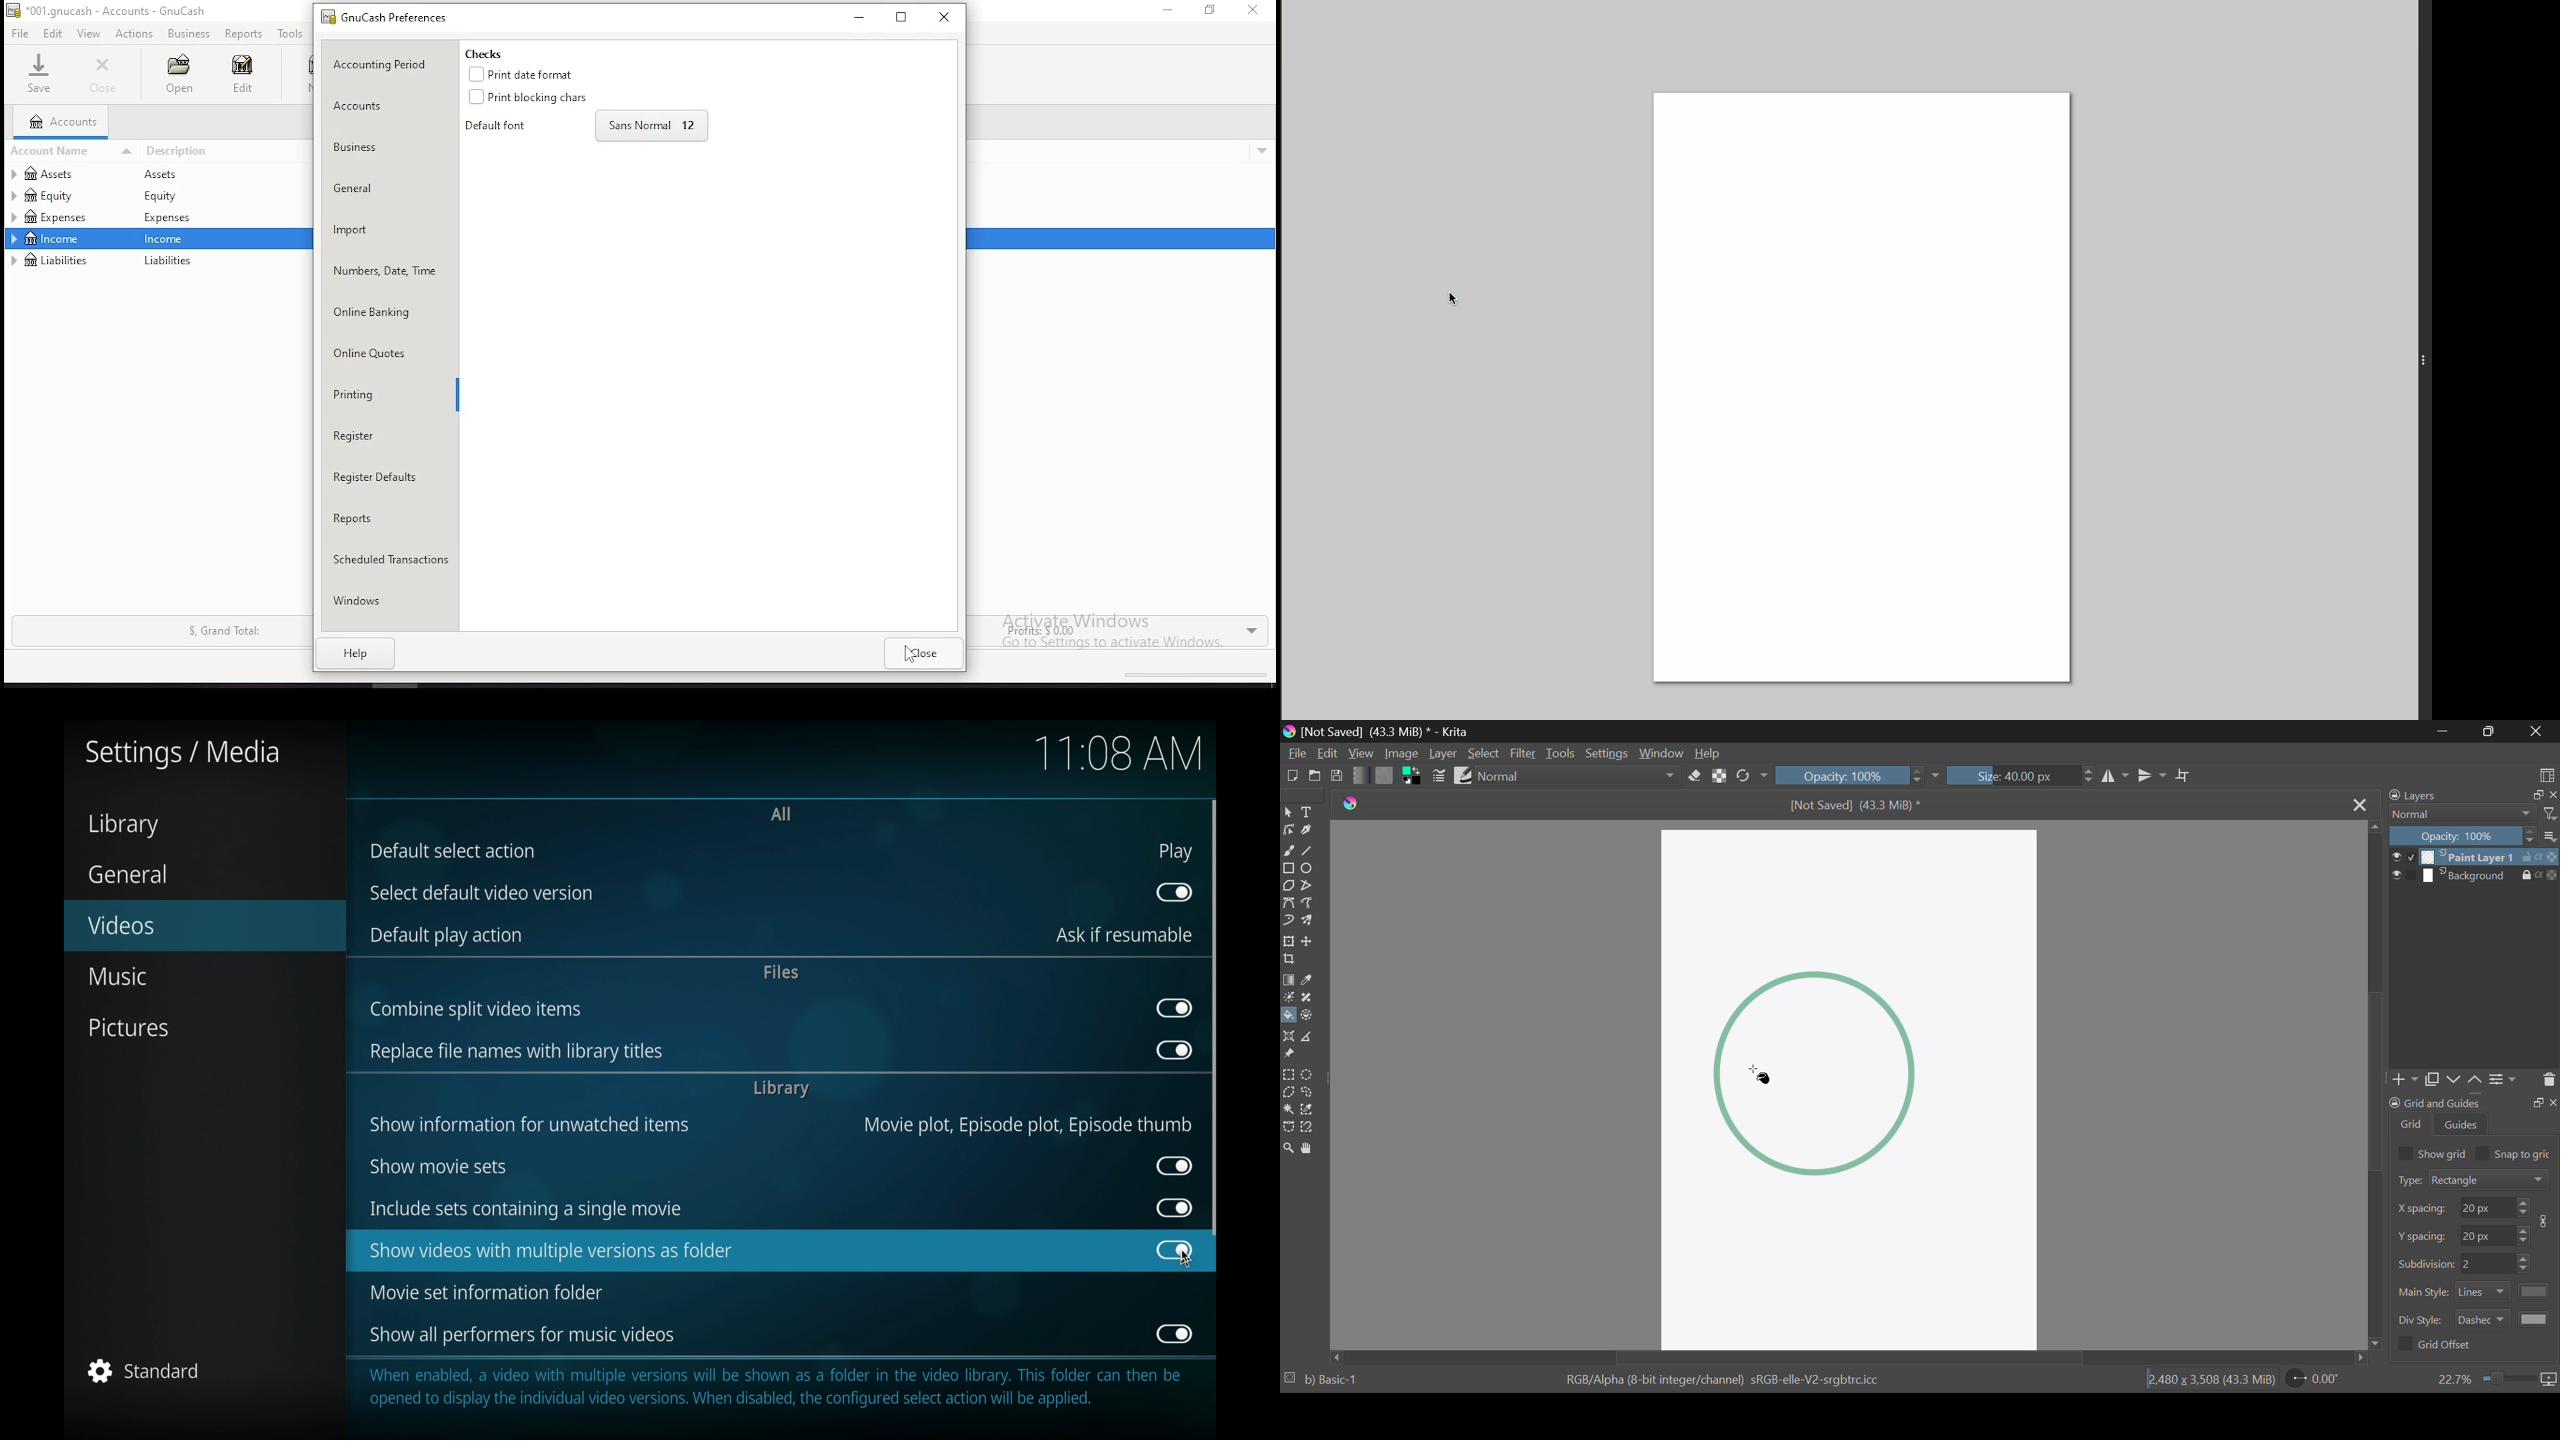  Describe the element at coordinates (783, 971) in the screenshot. I see `files` at that location.